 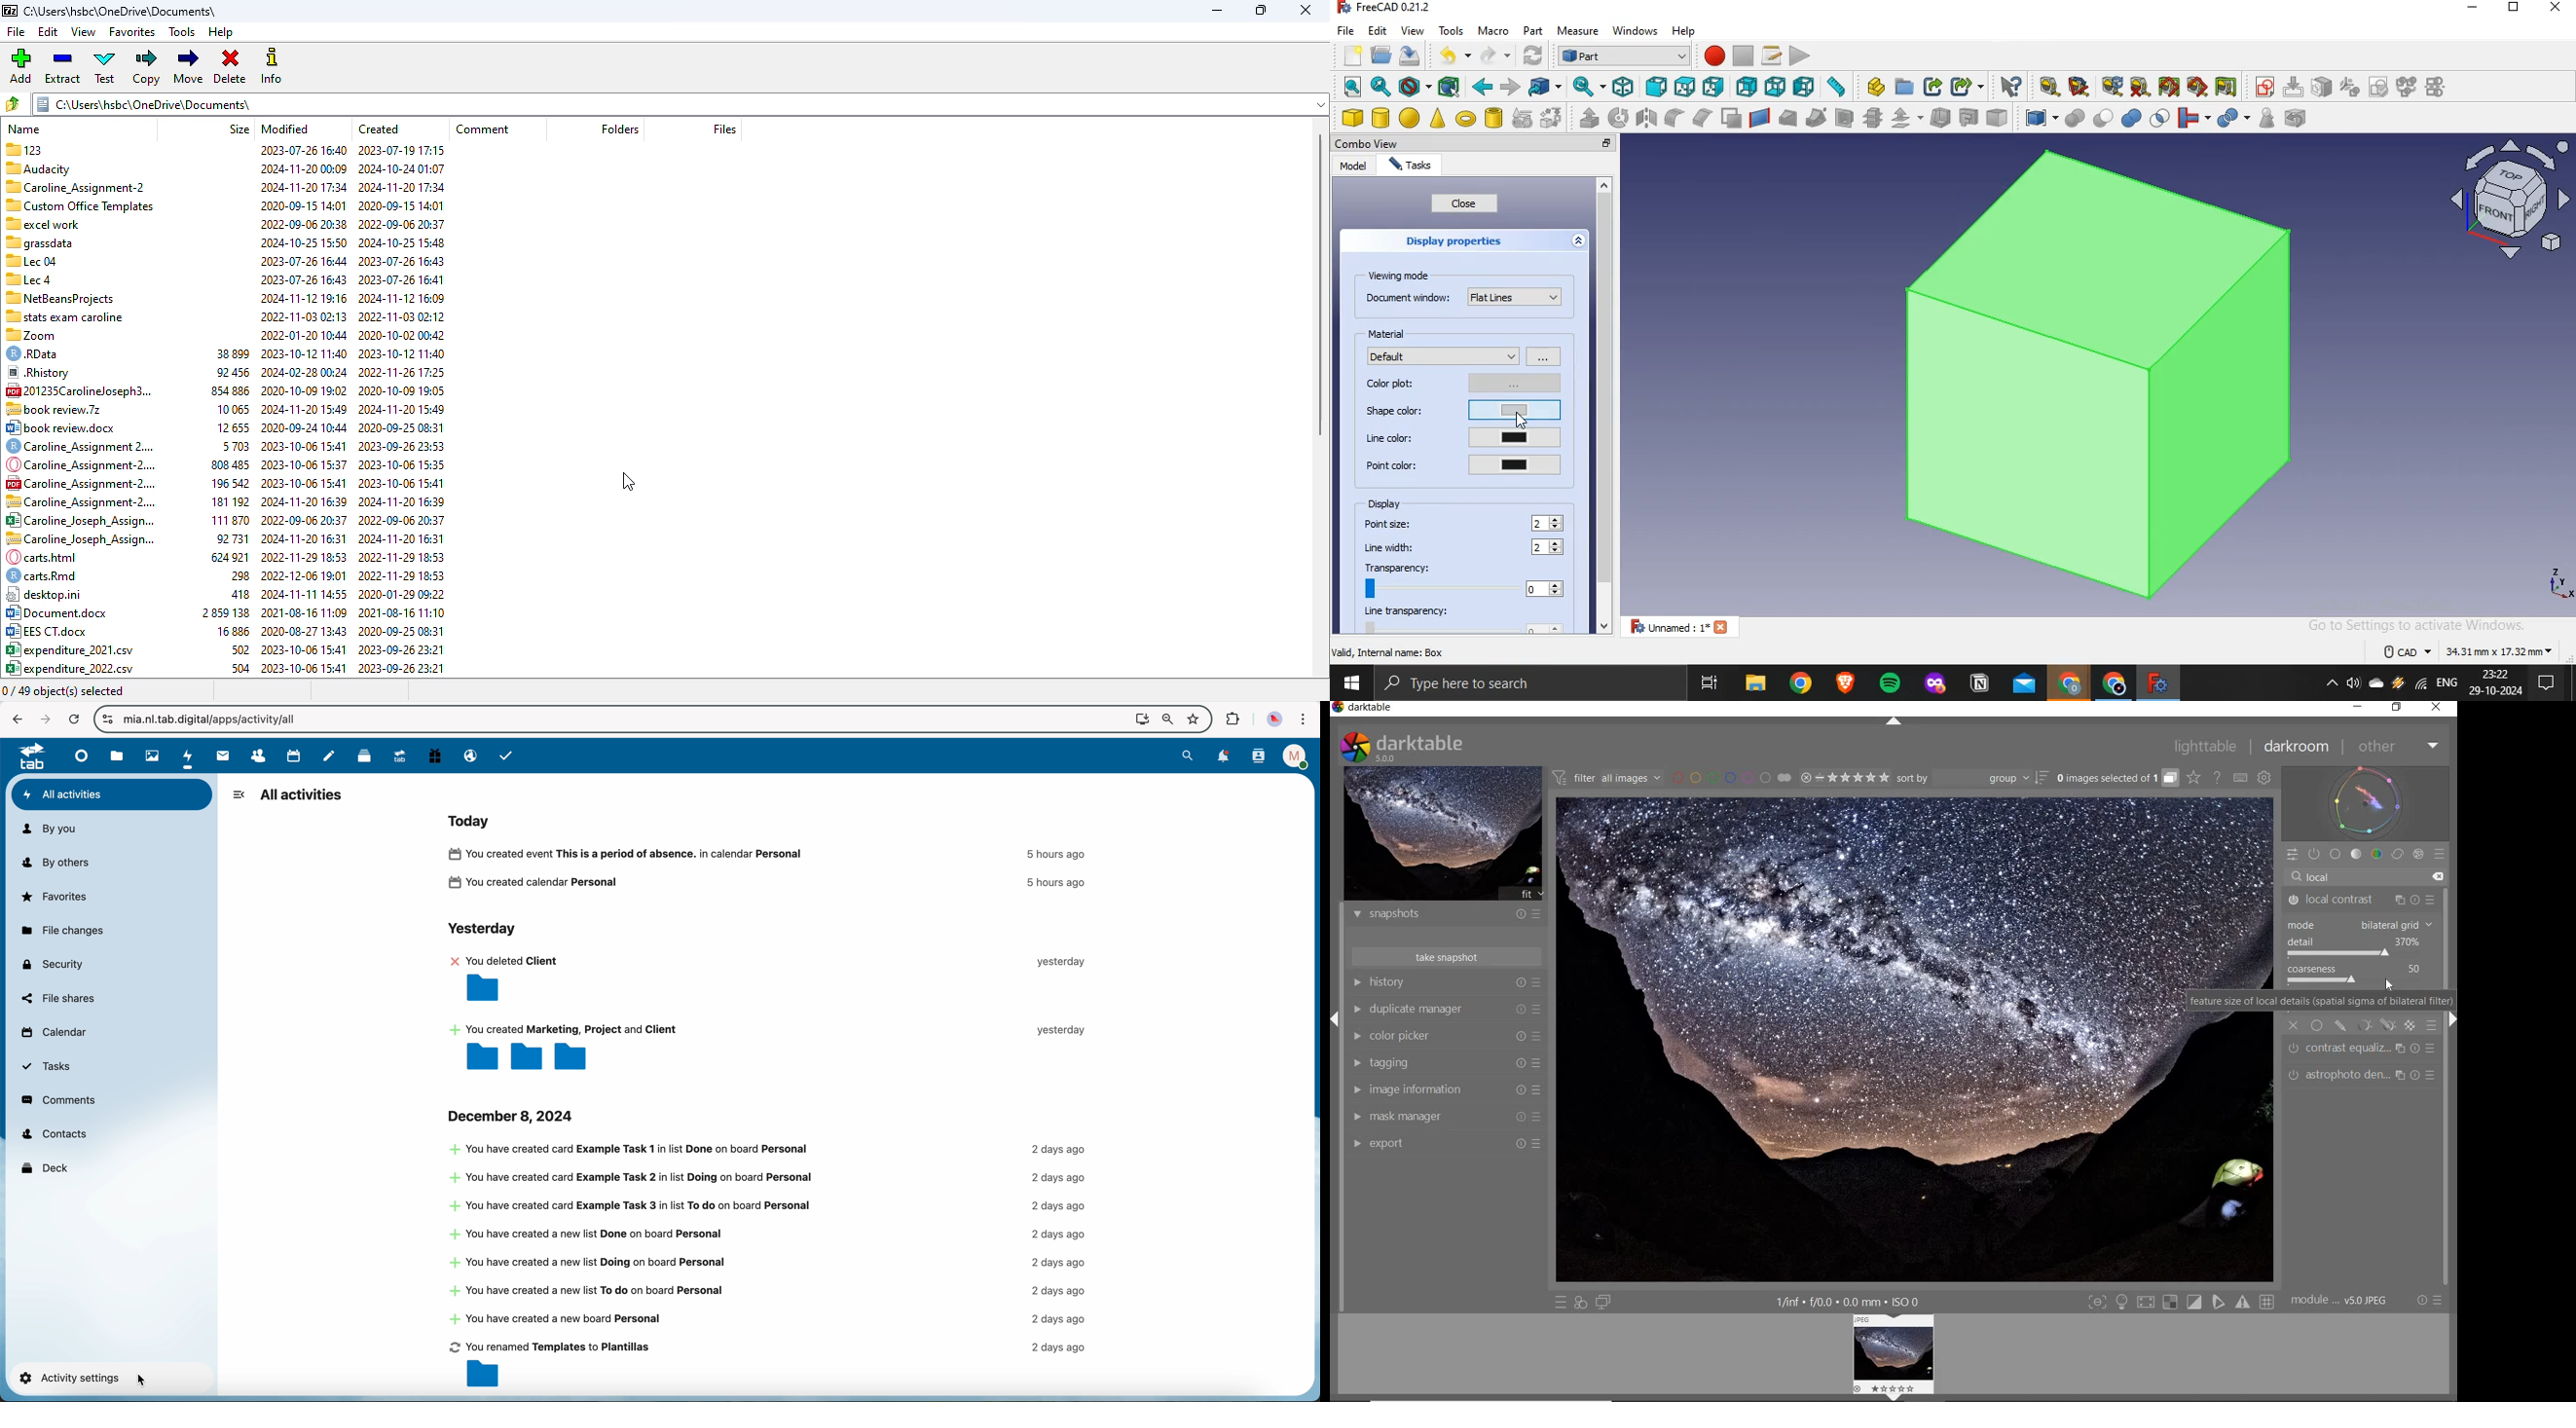 What do you see at coordinates (2217, 778) in the screenshot?
I see `HELP ONLINE` at bounding box center [2217, 778].